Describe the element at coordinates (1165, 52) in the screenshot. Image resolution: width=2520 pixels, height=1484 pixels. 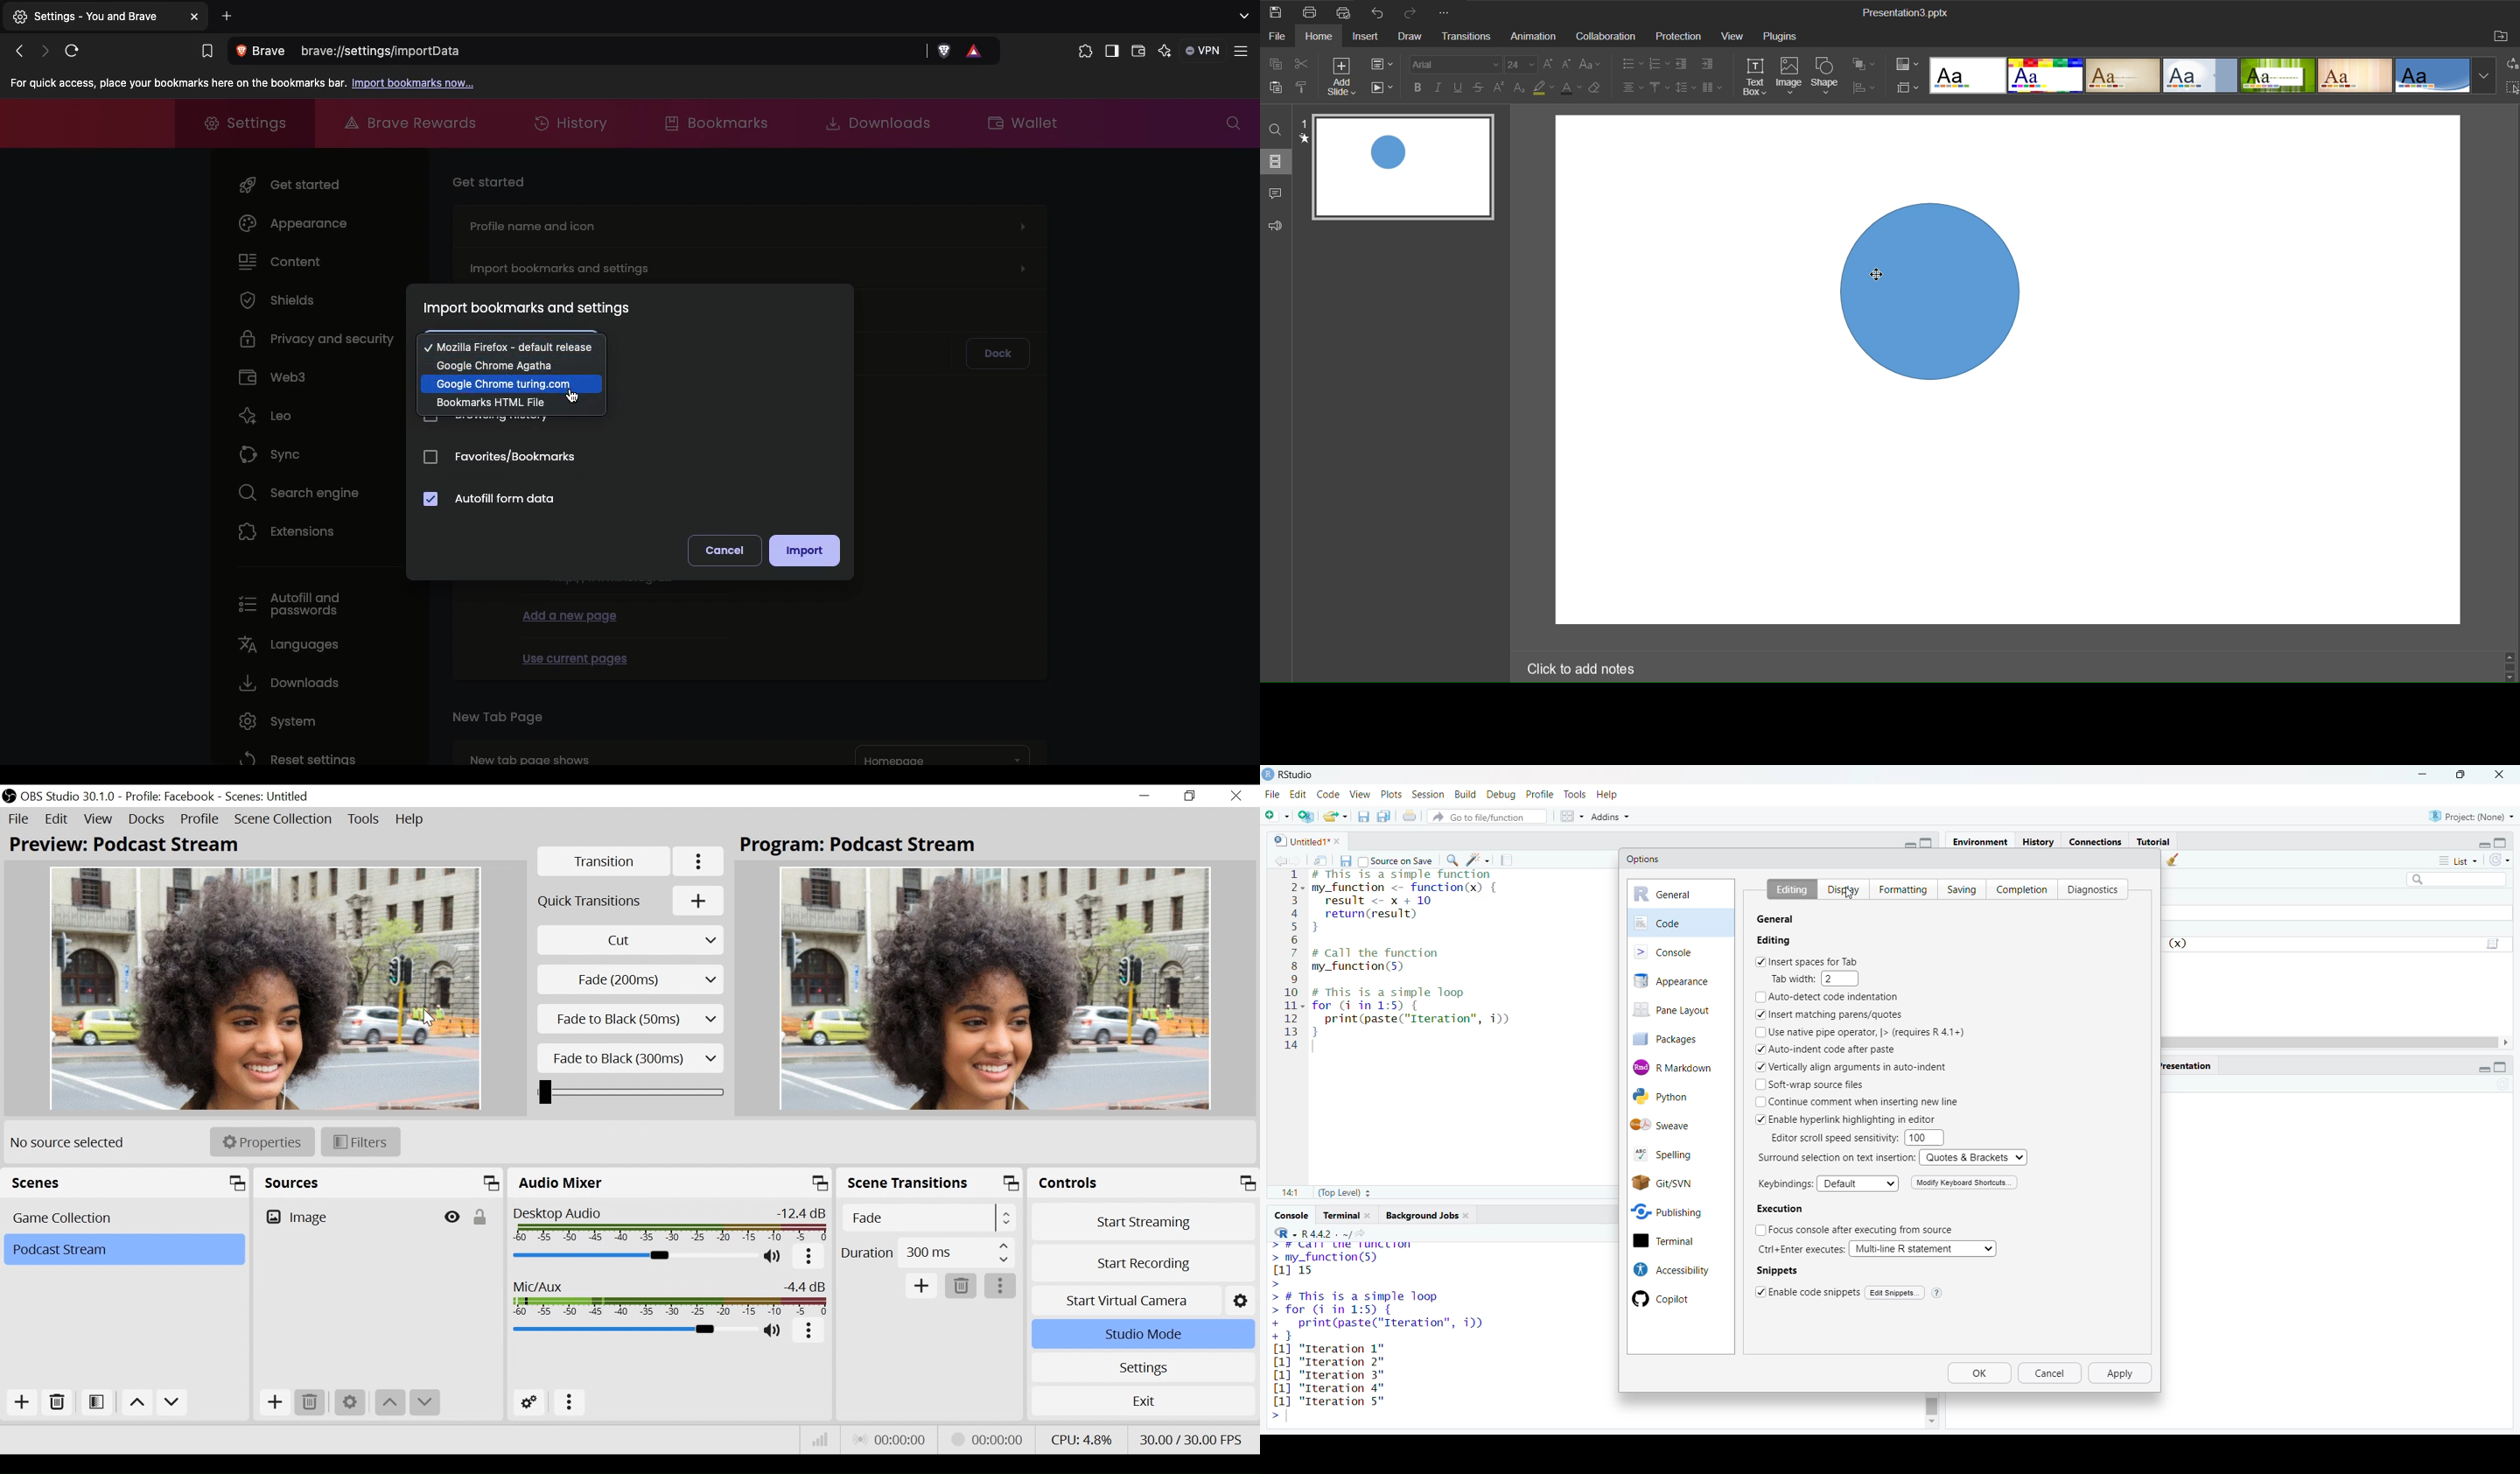
I see `leo AI` at that location.